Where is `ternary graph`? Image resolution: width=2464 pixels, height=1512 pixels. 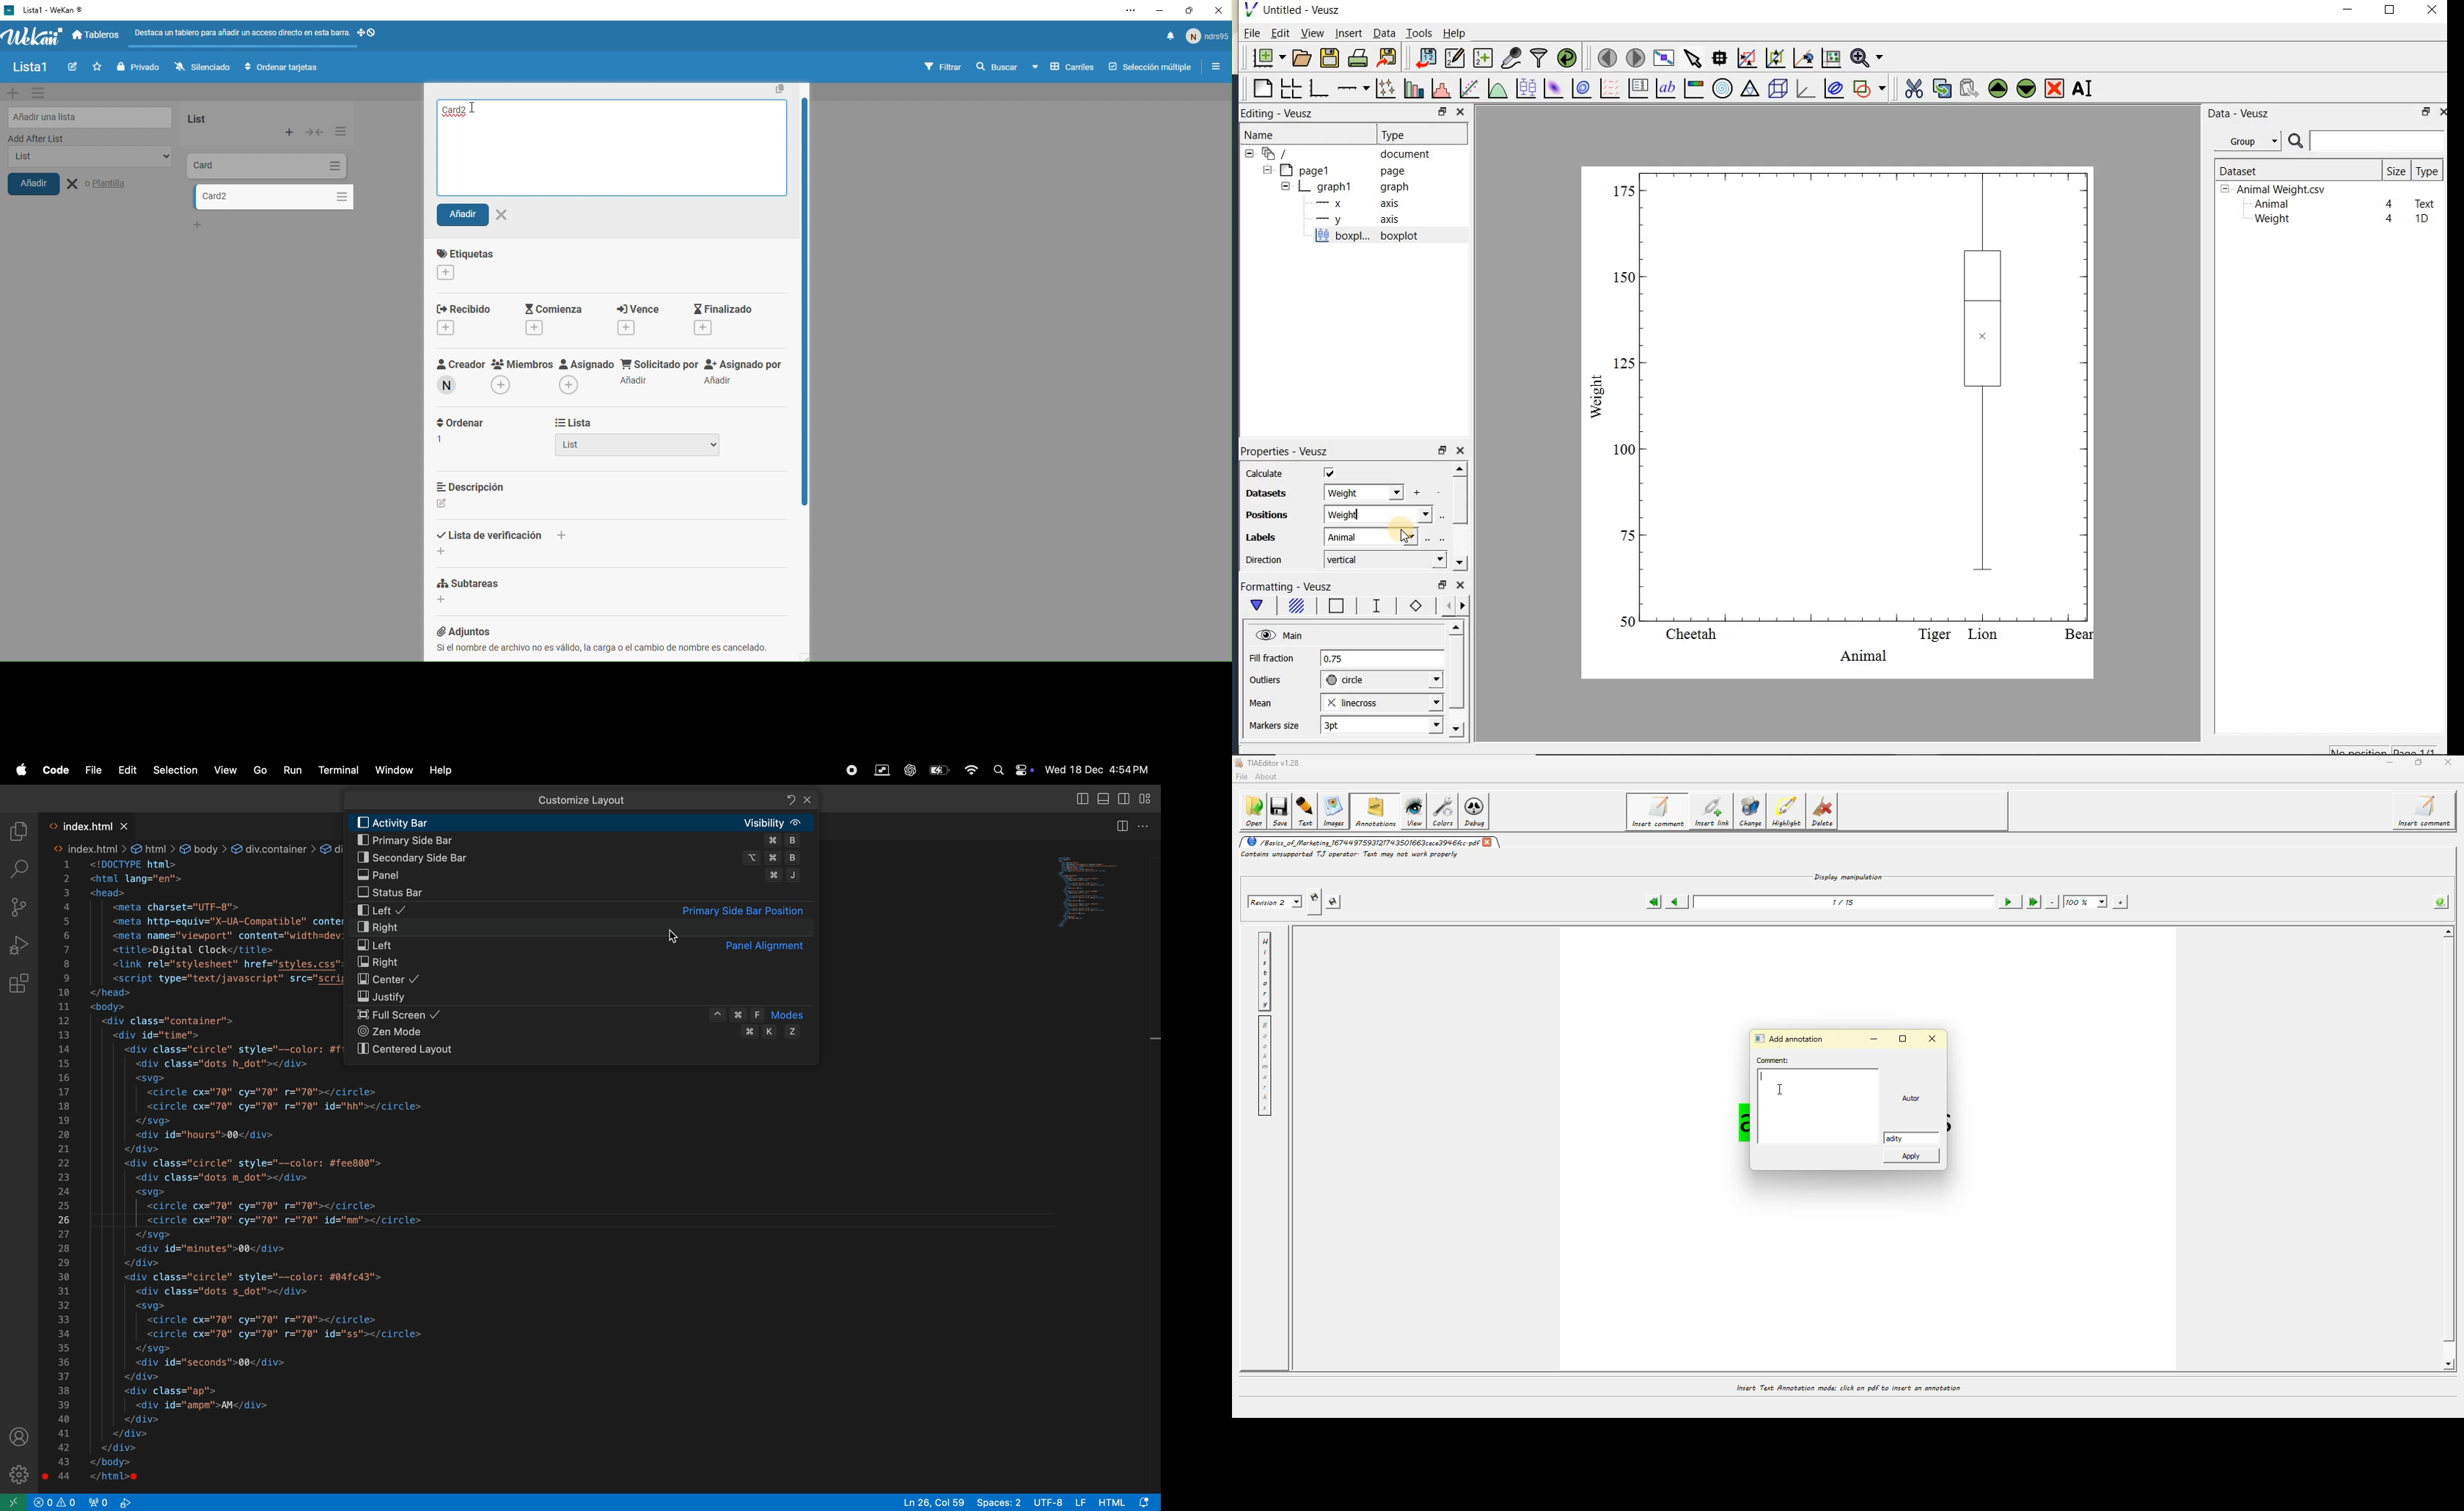
ternary graph is located at coordinates (1749, 90).